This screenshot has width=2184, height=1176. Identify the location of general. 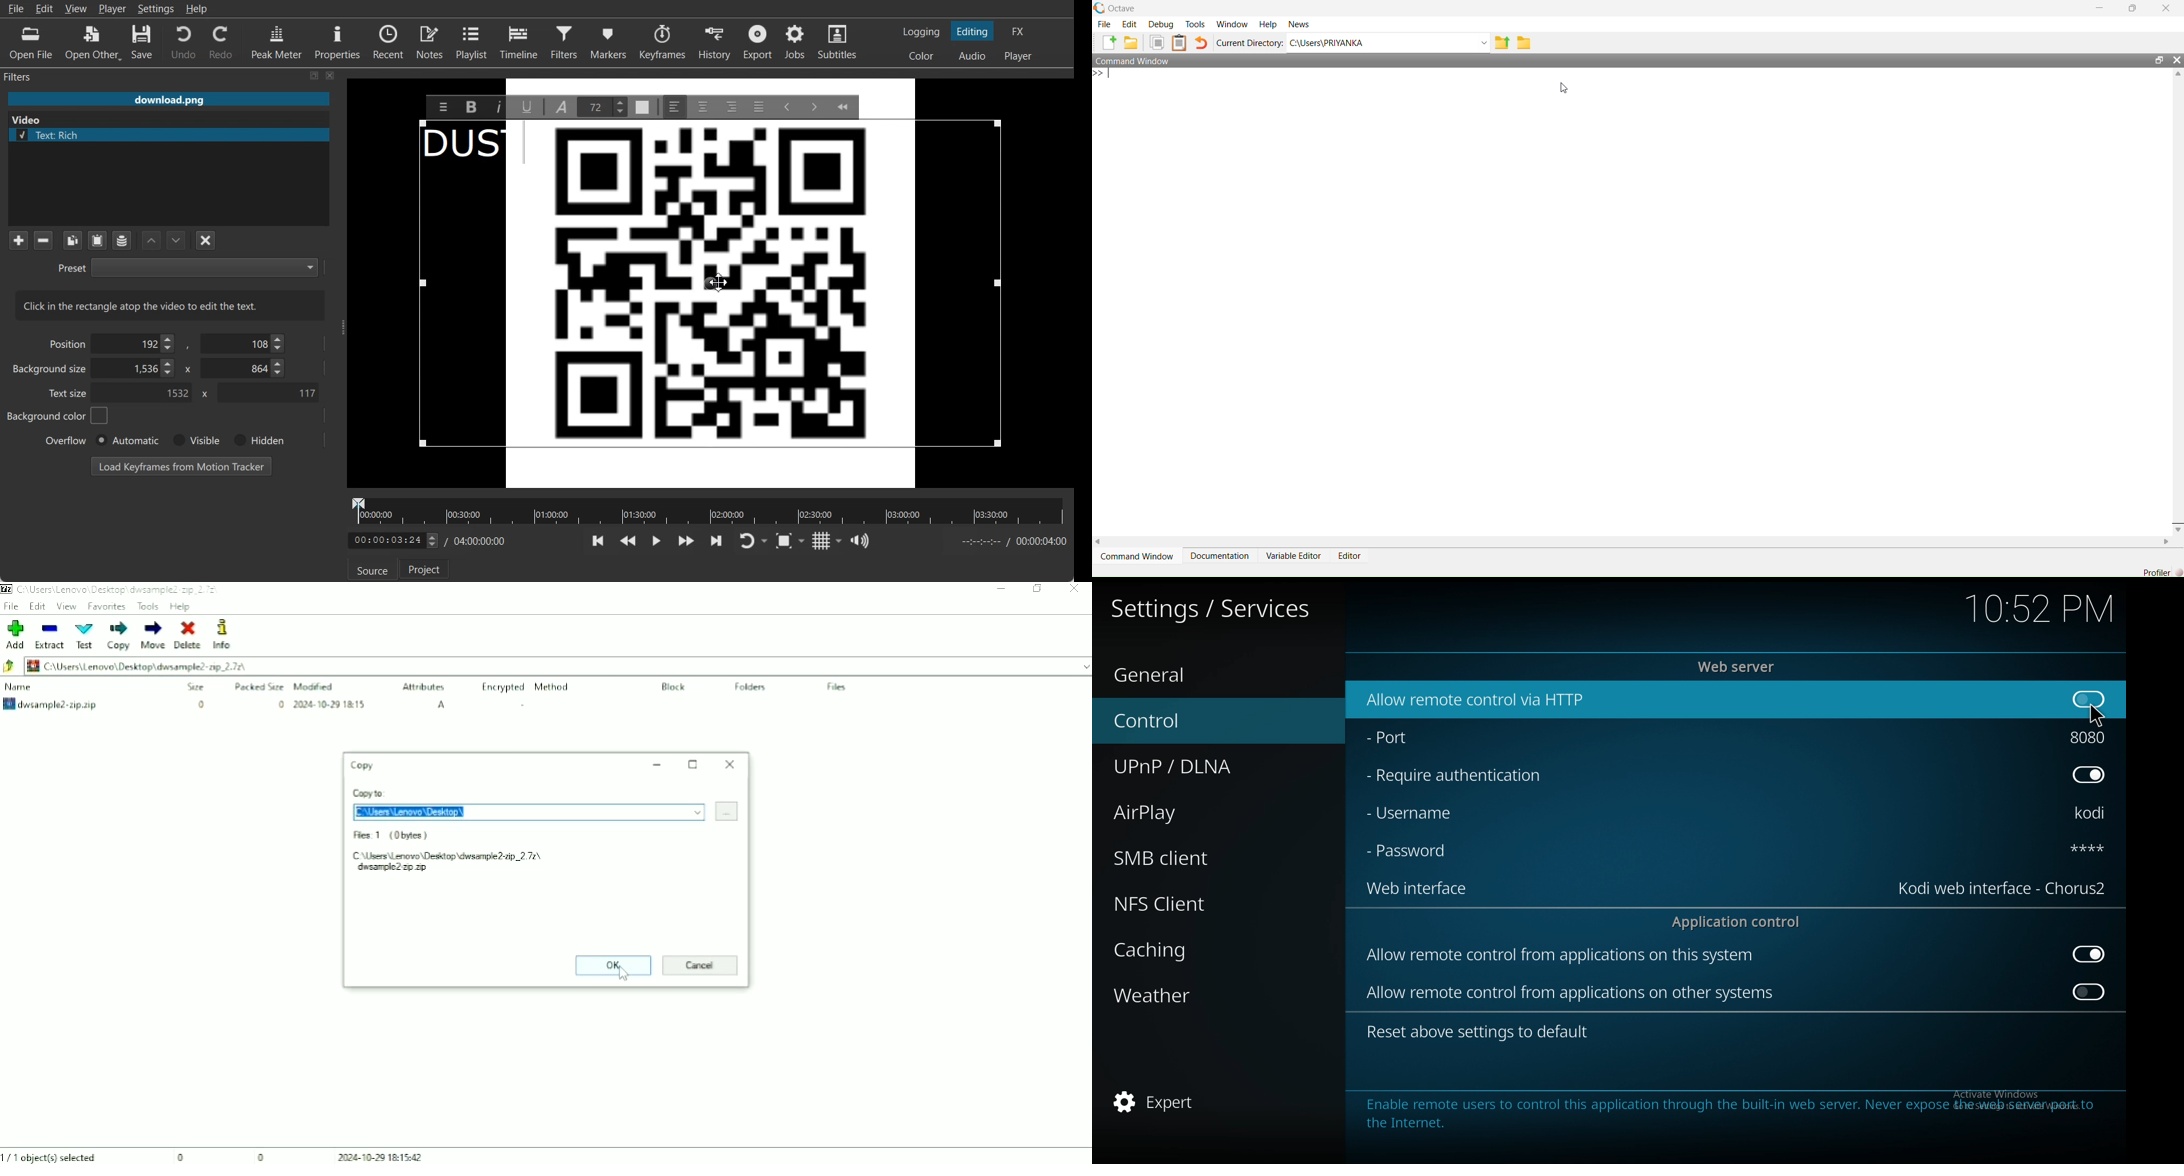
(1206, 676).